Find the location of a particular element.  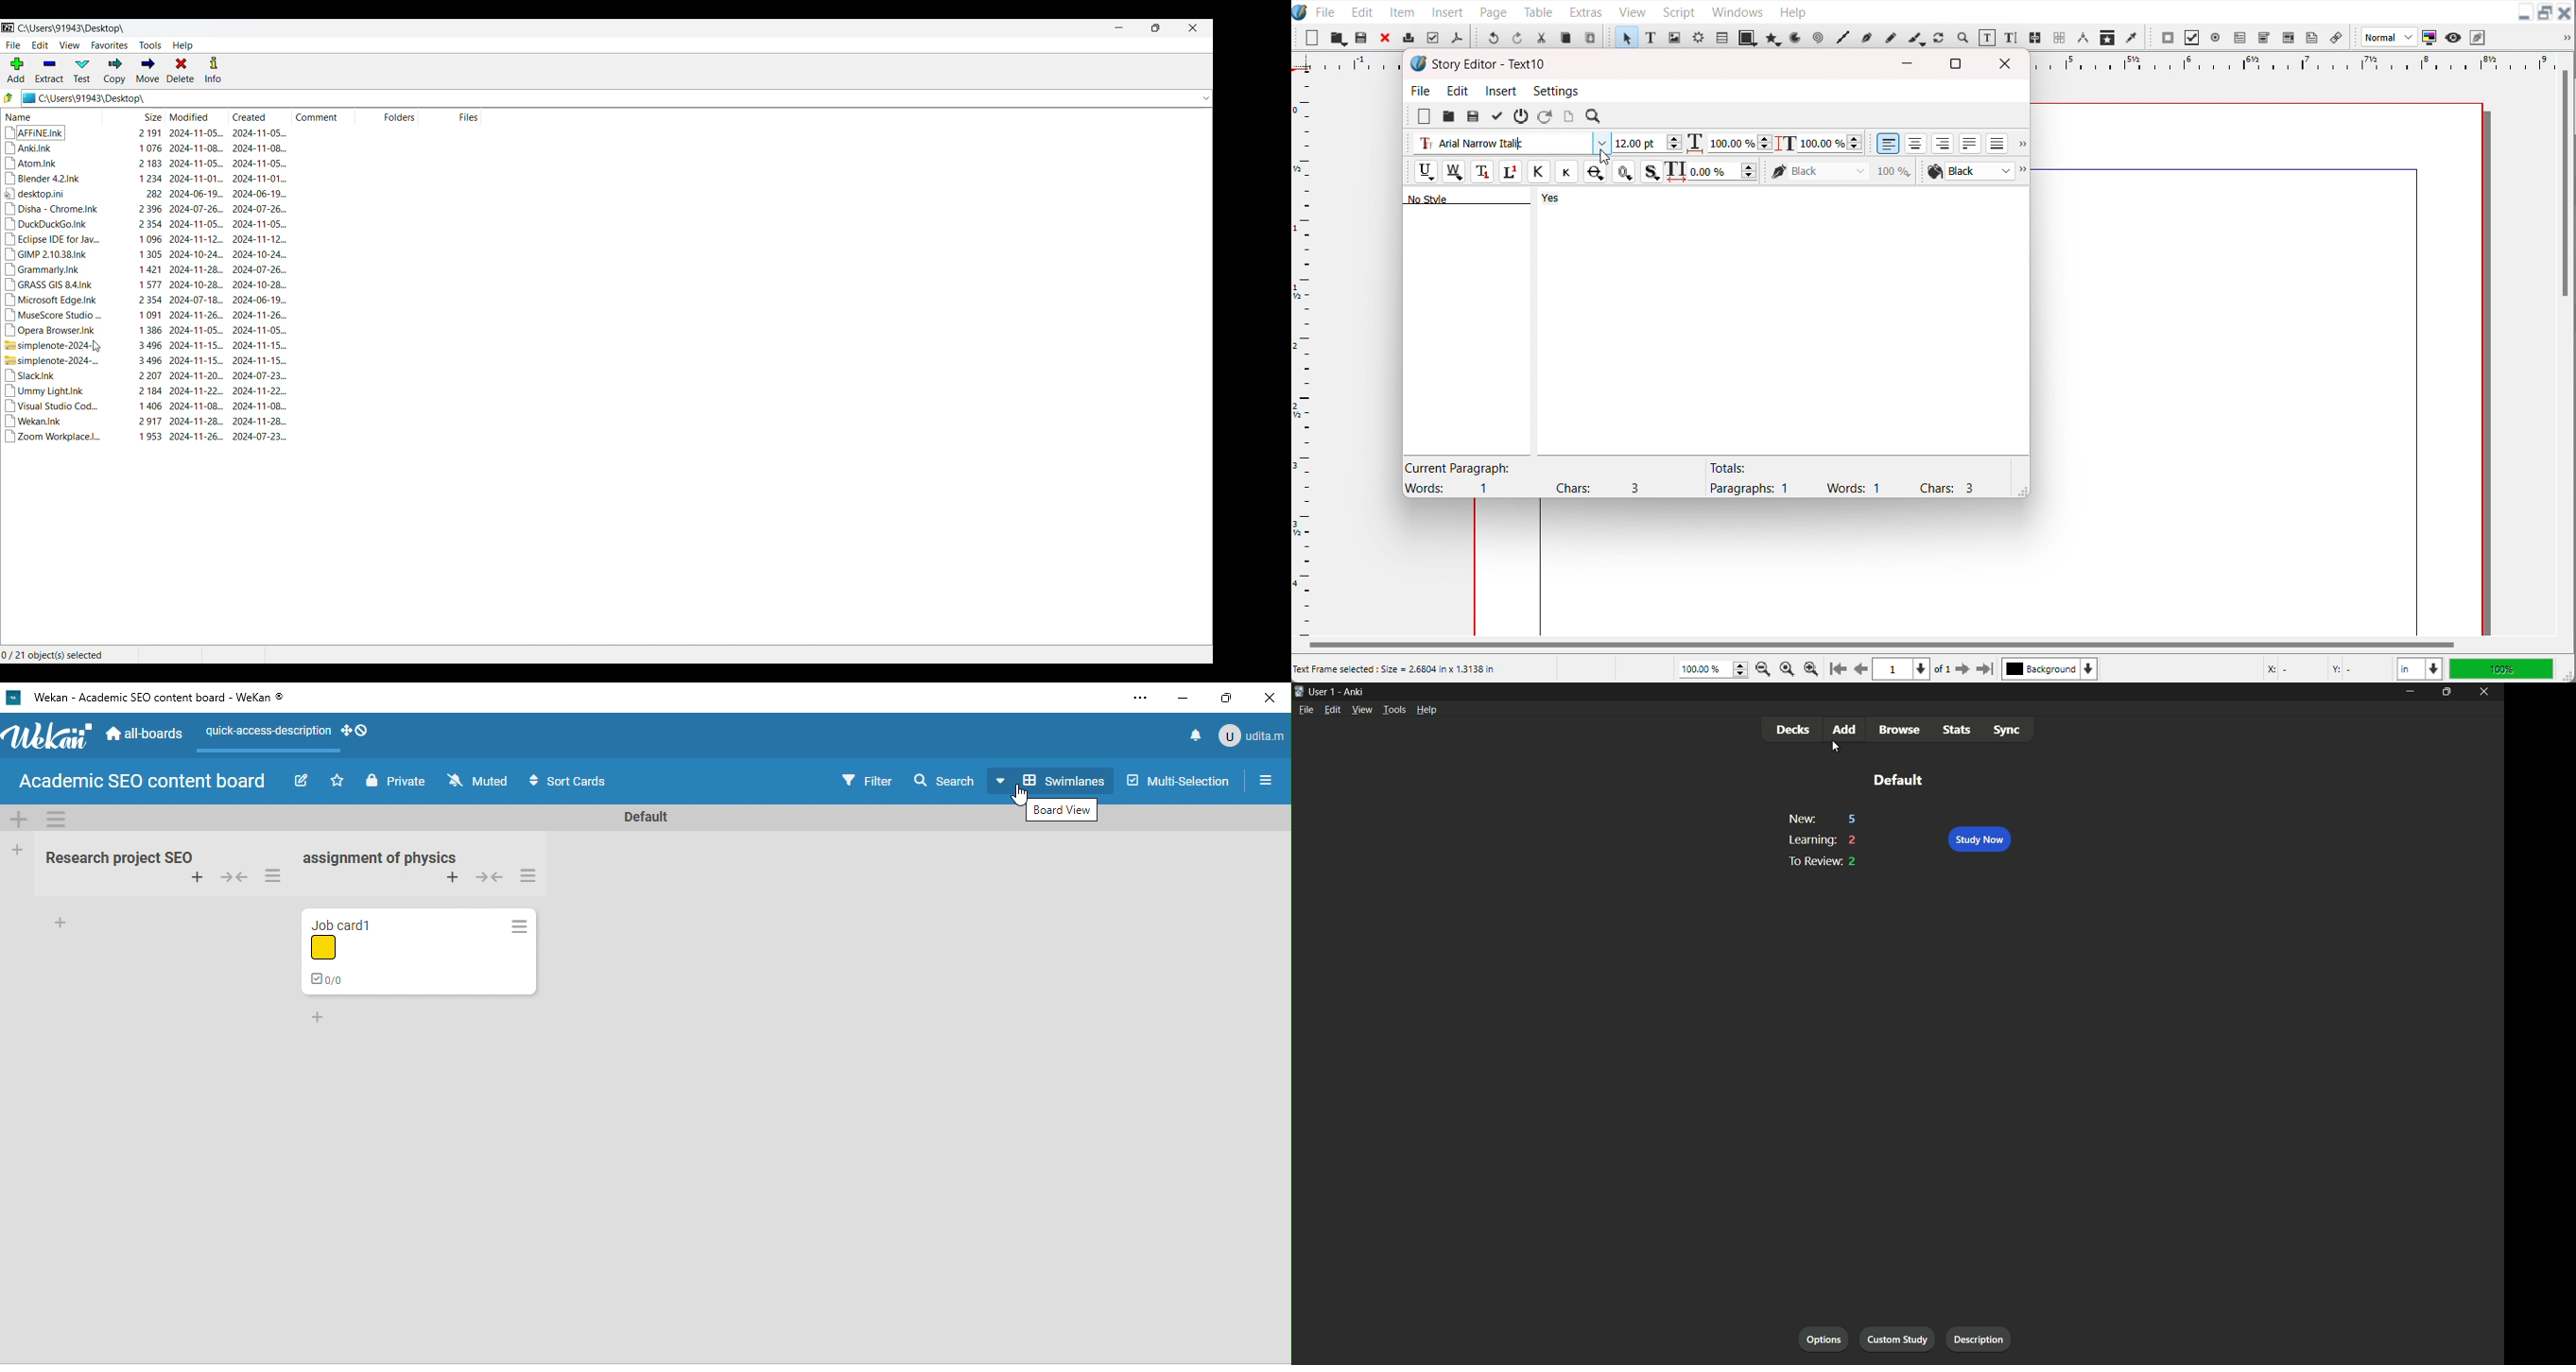

Edit is located at coordinates (1459, 90).